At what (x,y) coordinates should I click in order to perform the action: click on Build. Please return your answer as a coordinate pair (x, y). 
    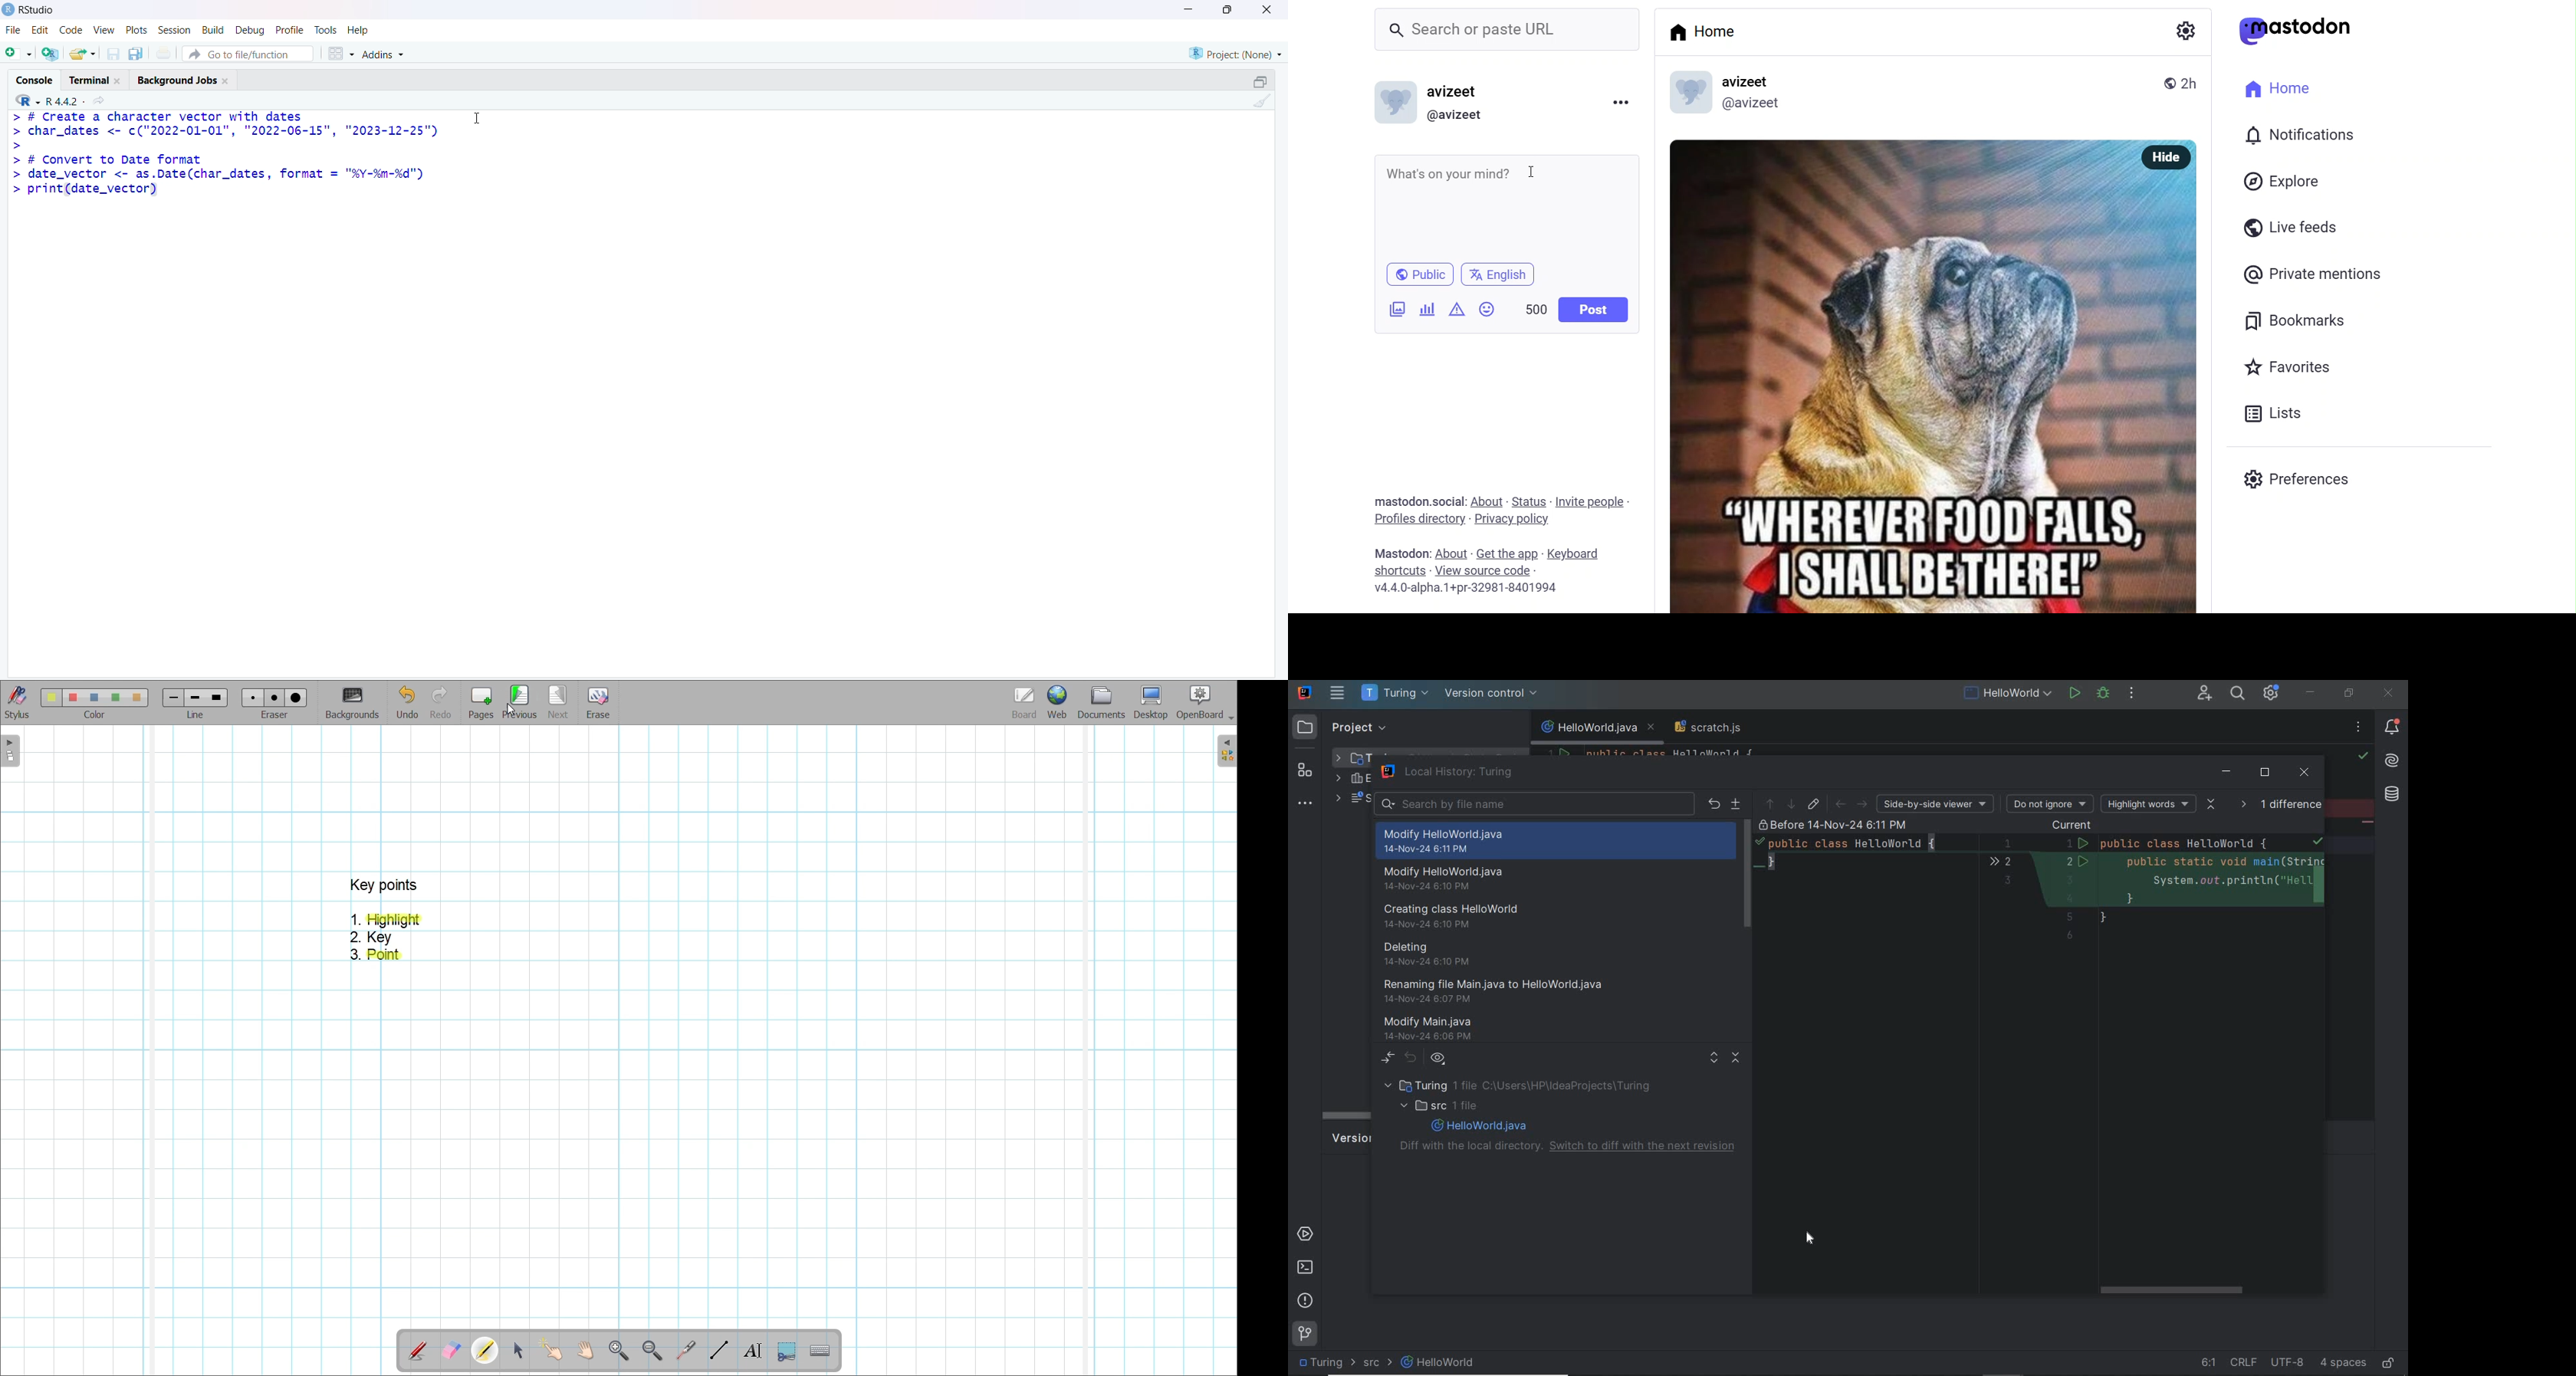
    Looking at the image, I should click on (210, 31).